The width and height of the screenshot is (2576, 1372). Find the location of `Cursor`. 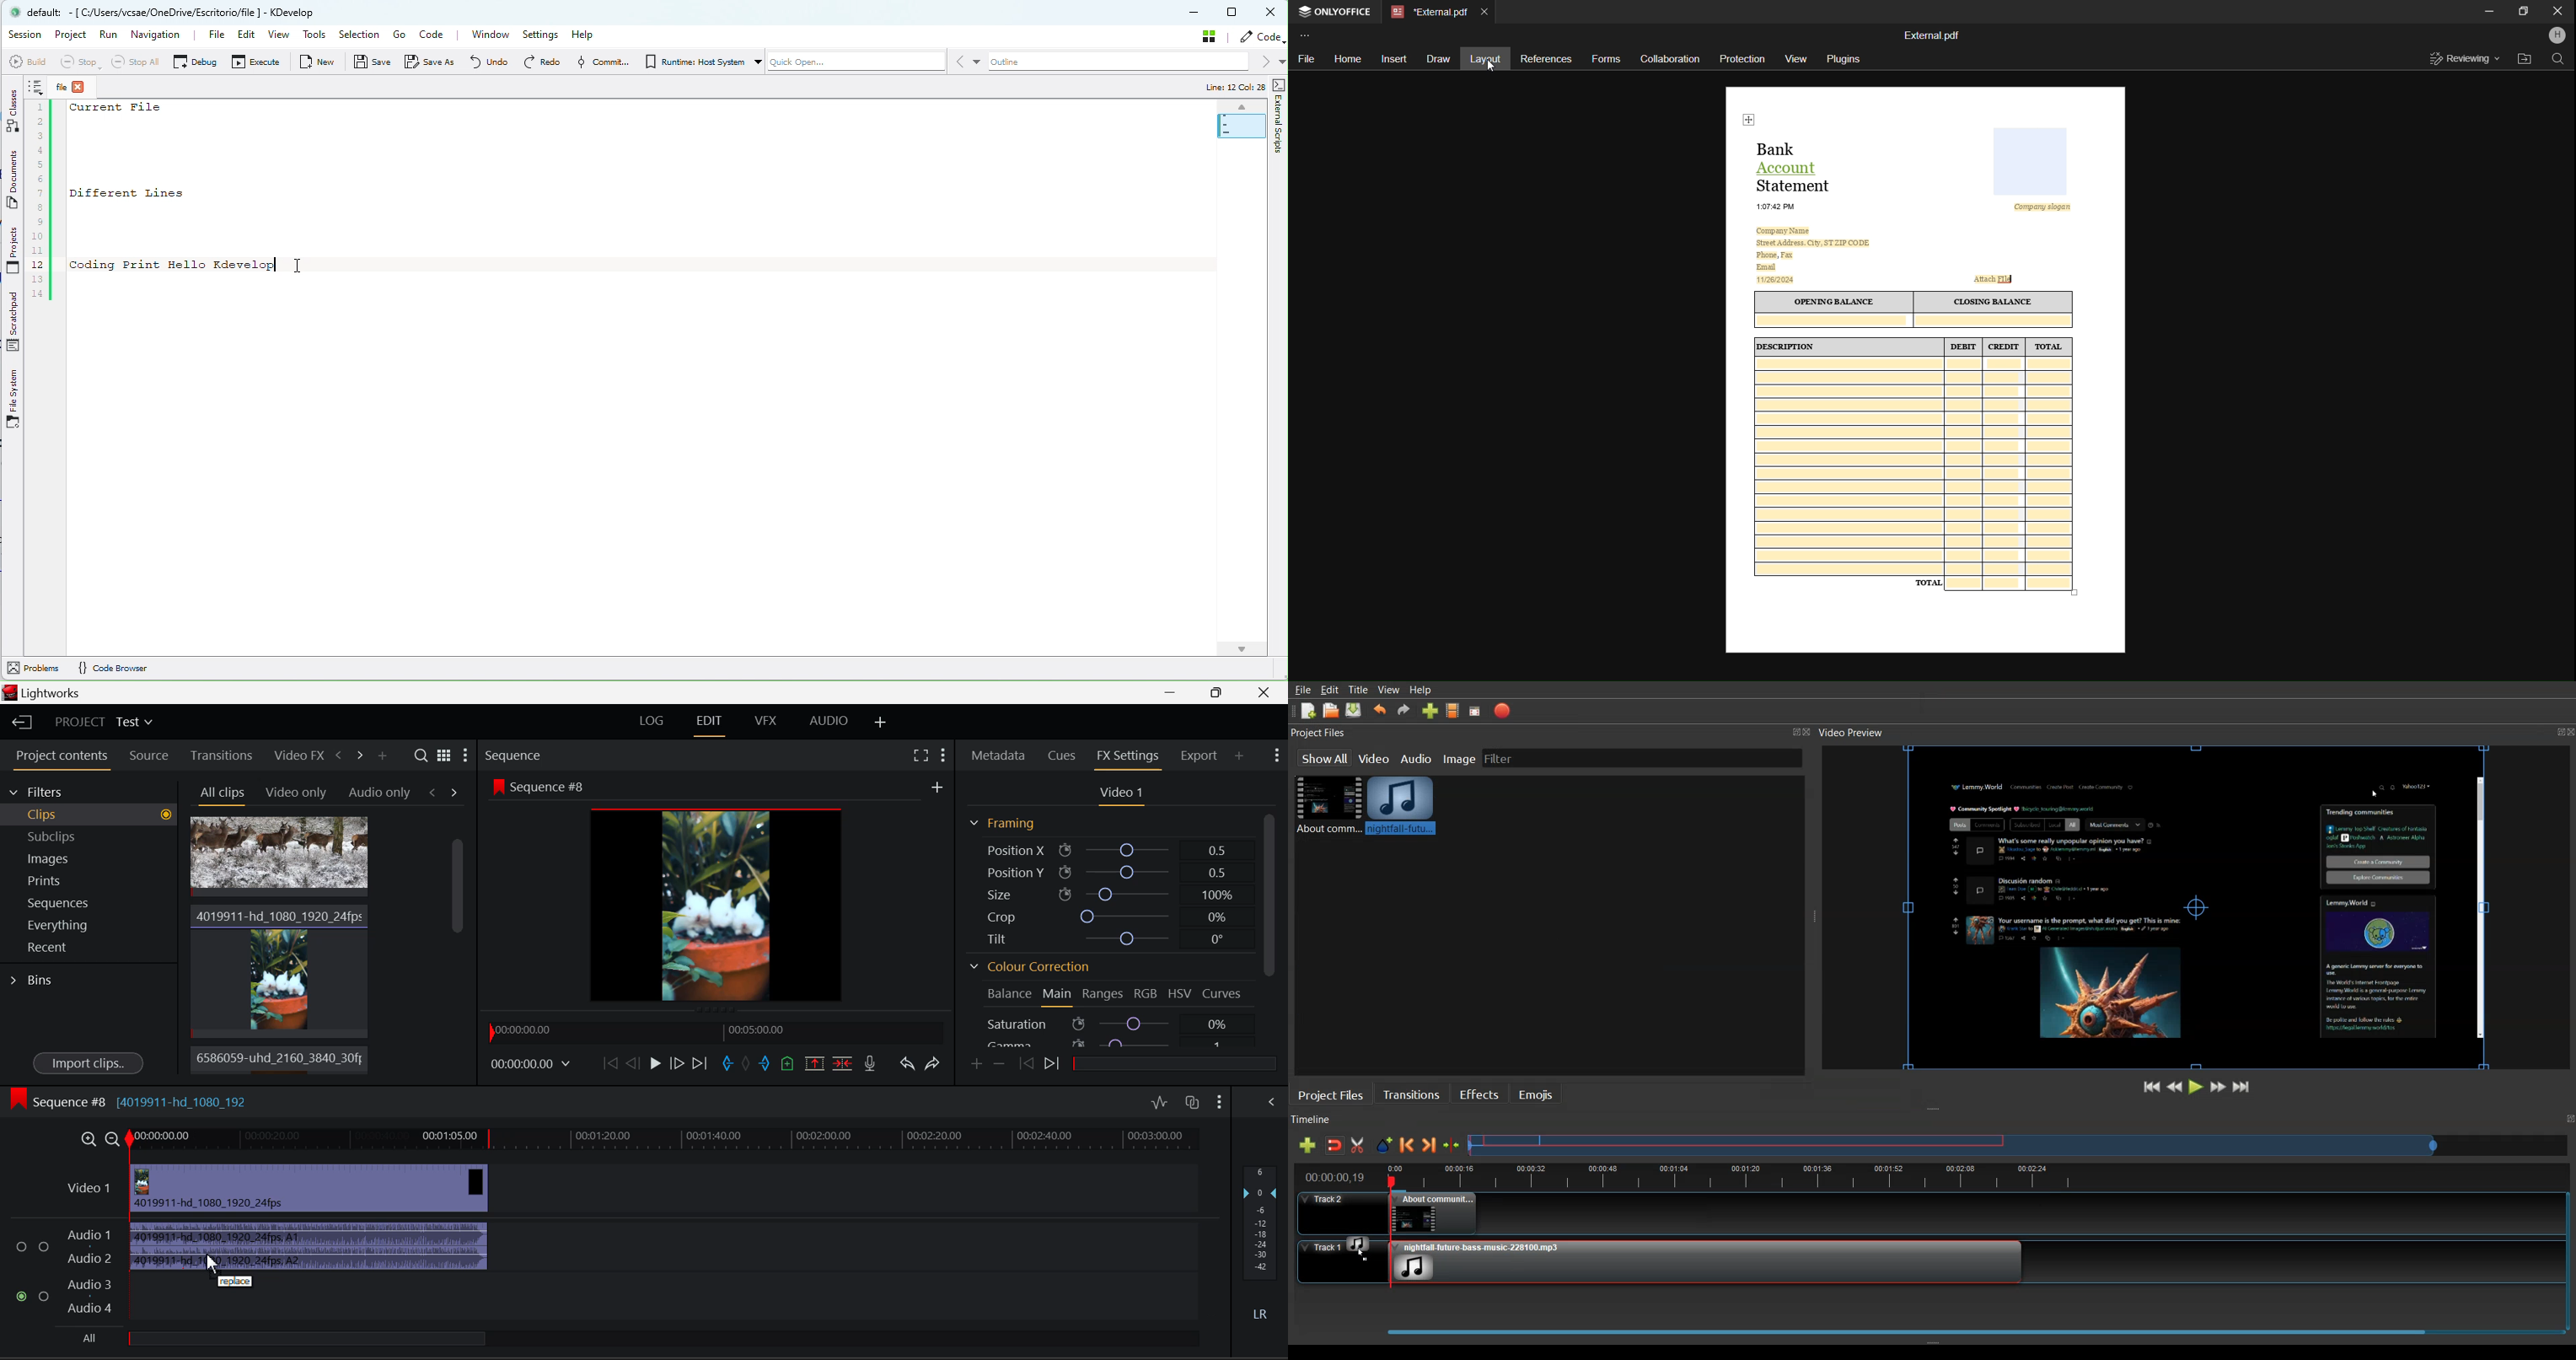

Cursor is located at coordinates (303, 264).